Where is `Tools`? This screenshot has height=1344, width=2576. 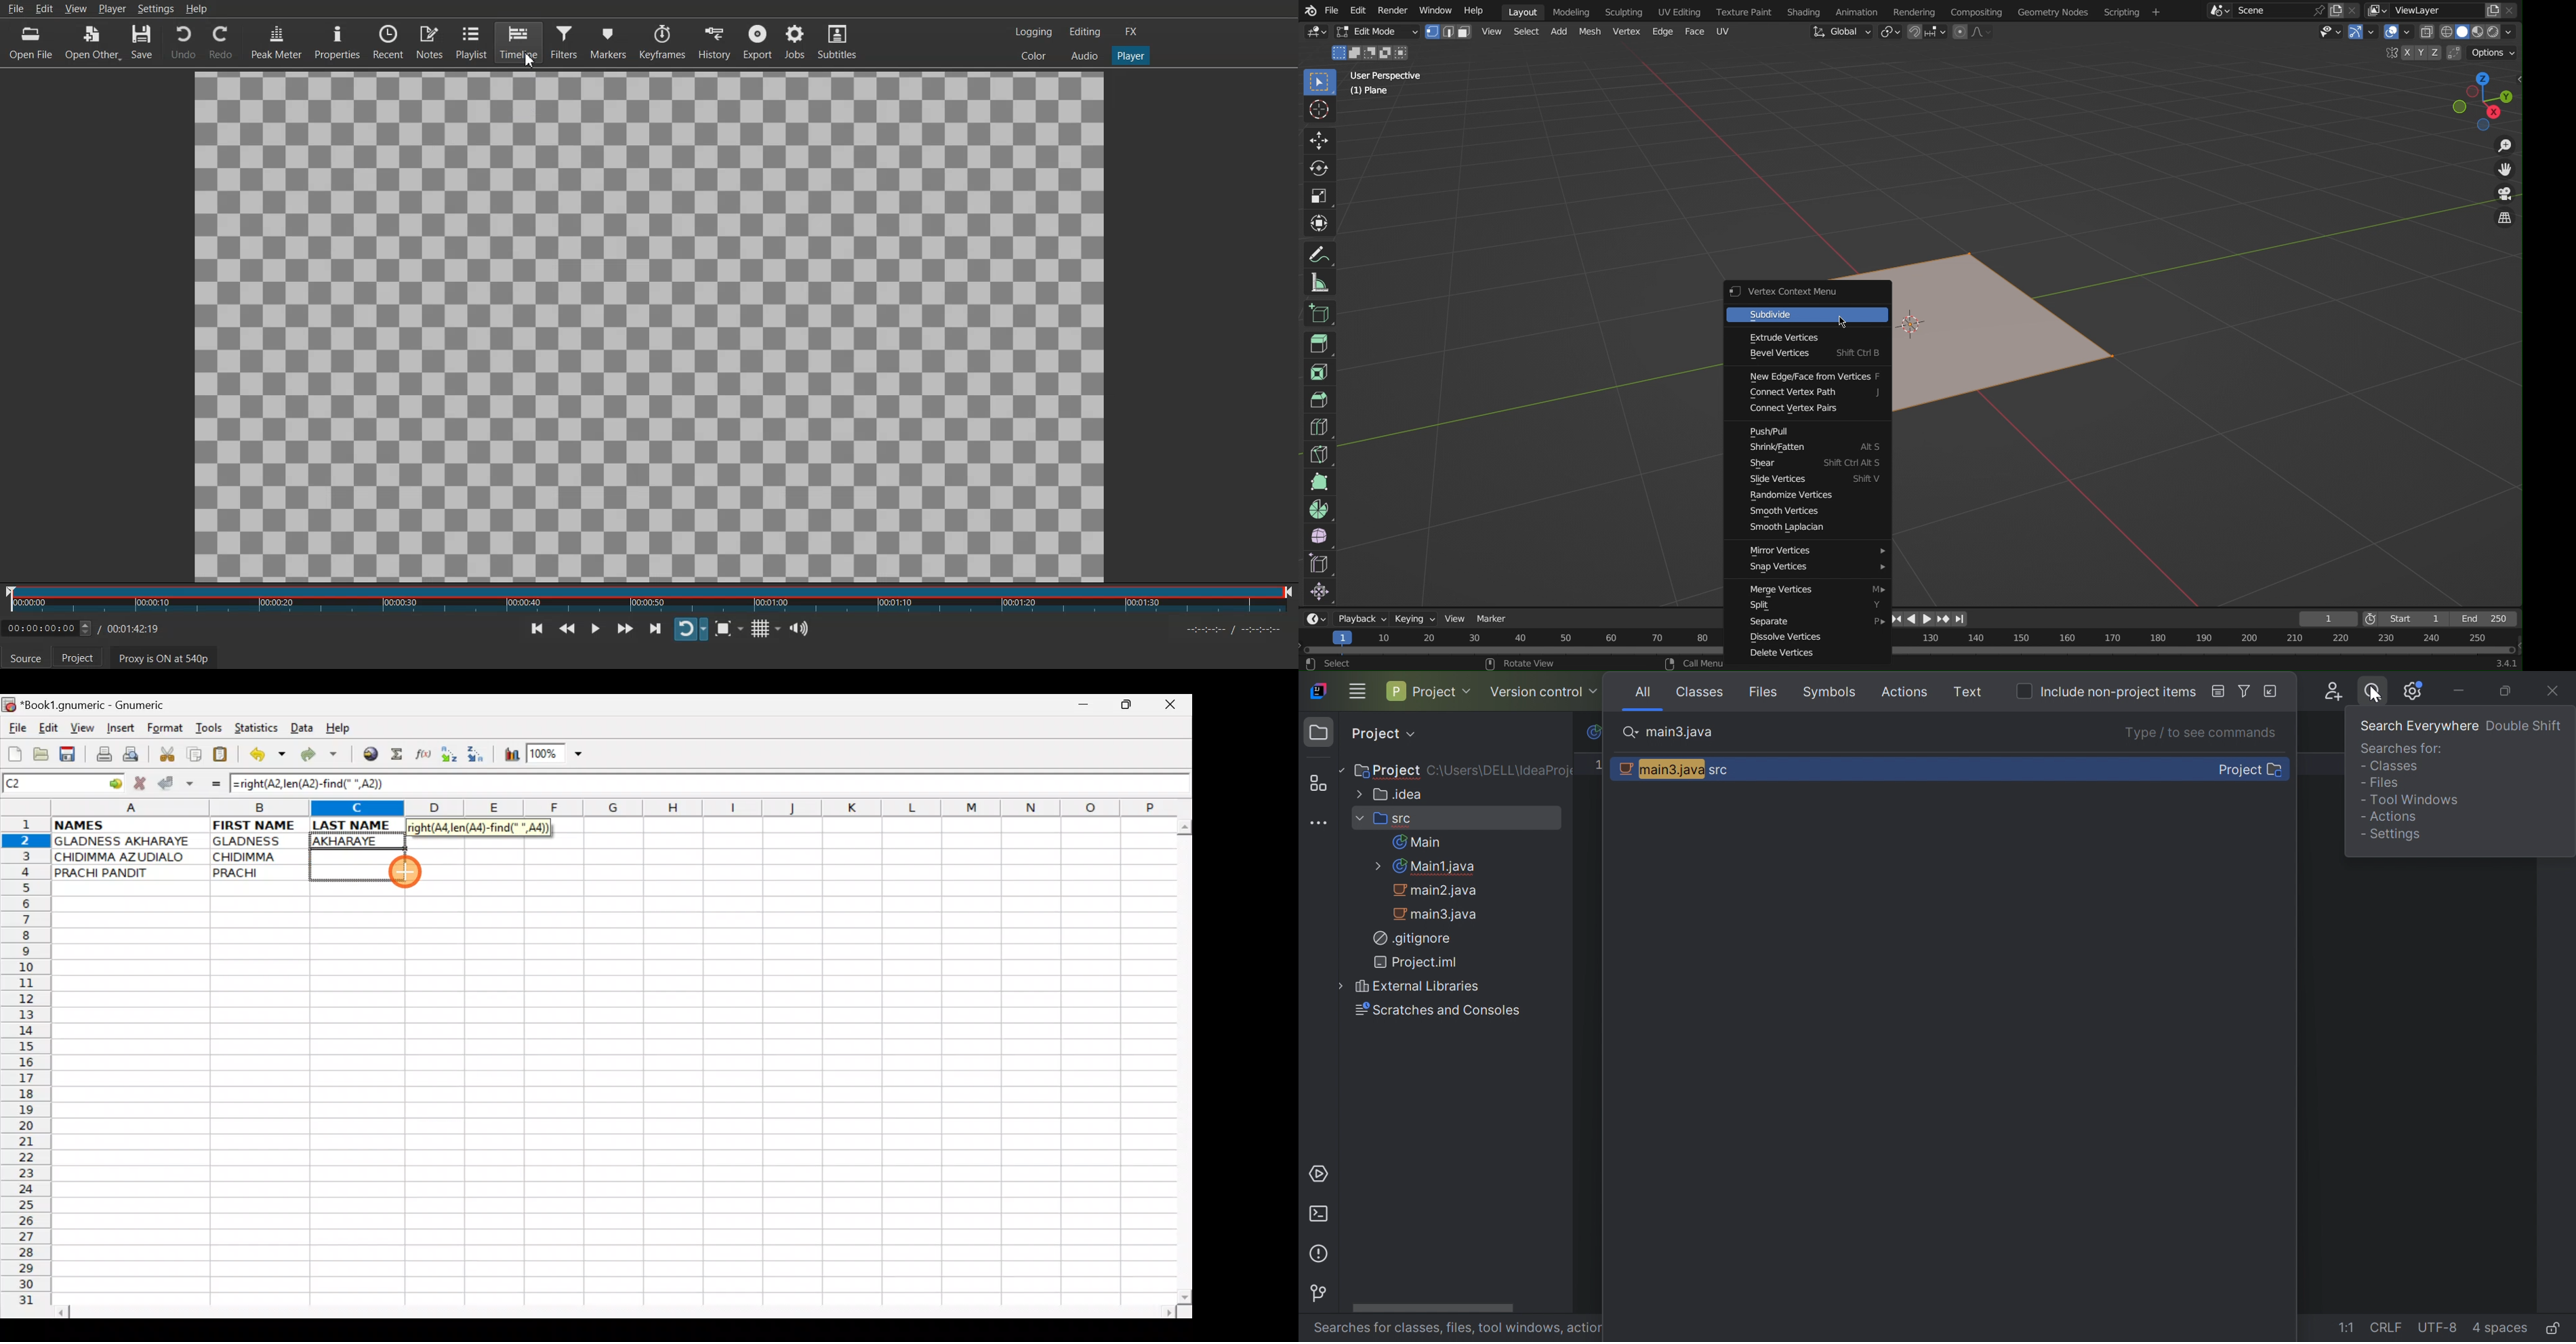 Tools is located at coordinates (210, 728).